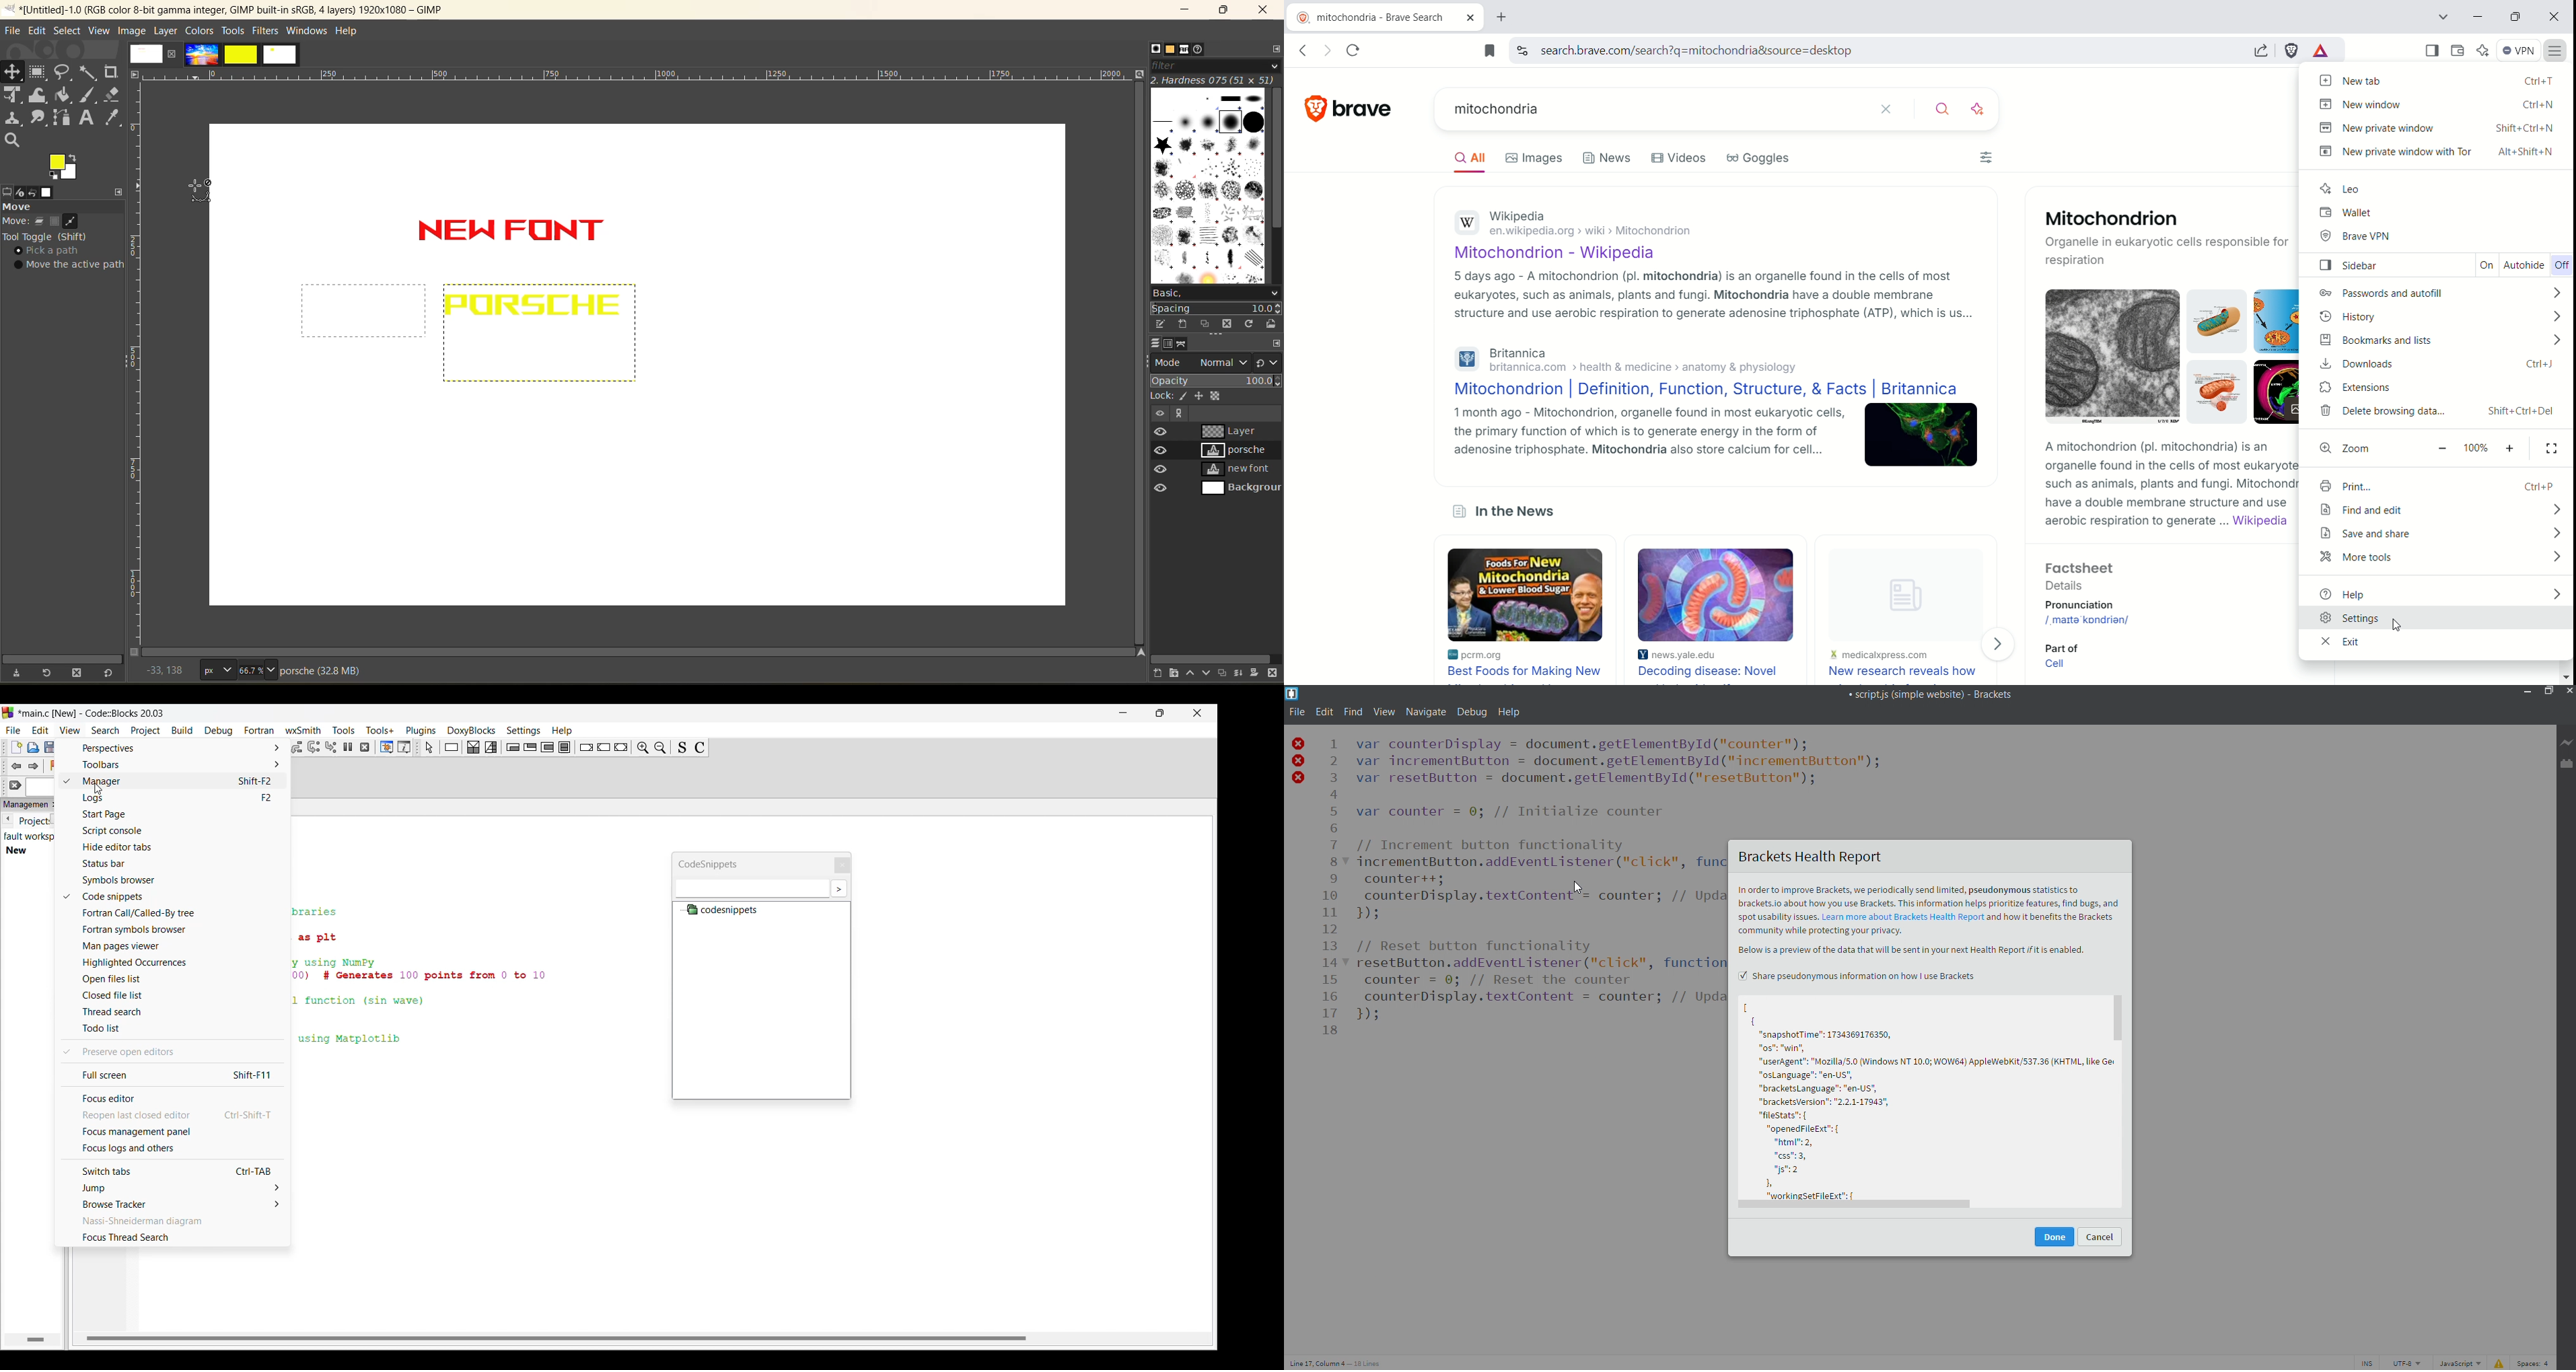 The height and width of the screenshot is (1372, 2576). Describe the element at coordinates (2548, 692) in the screenshot. I see `maximize/restore` at that location.